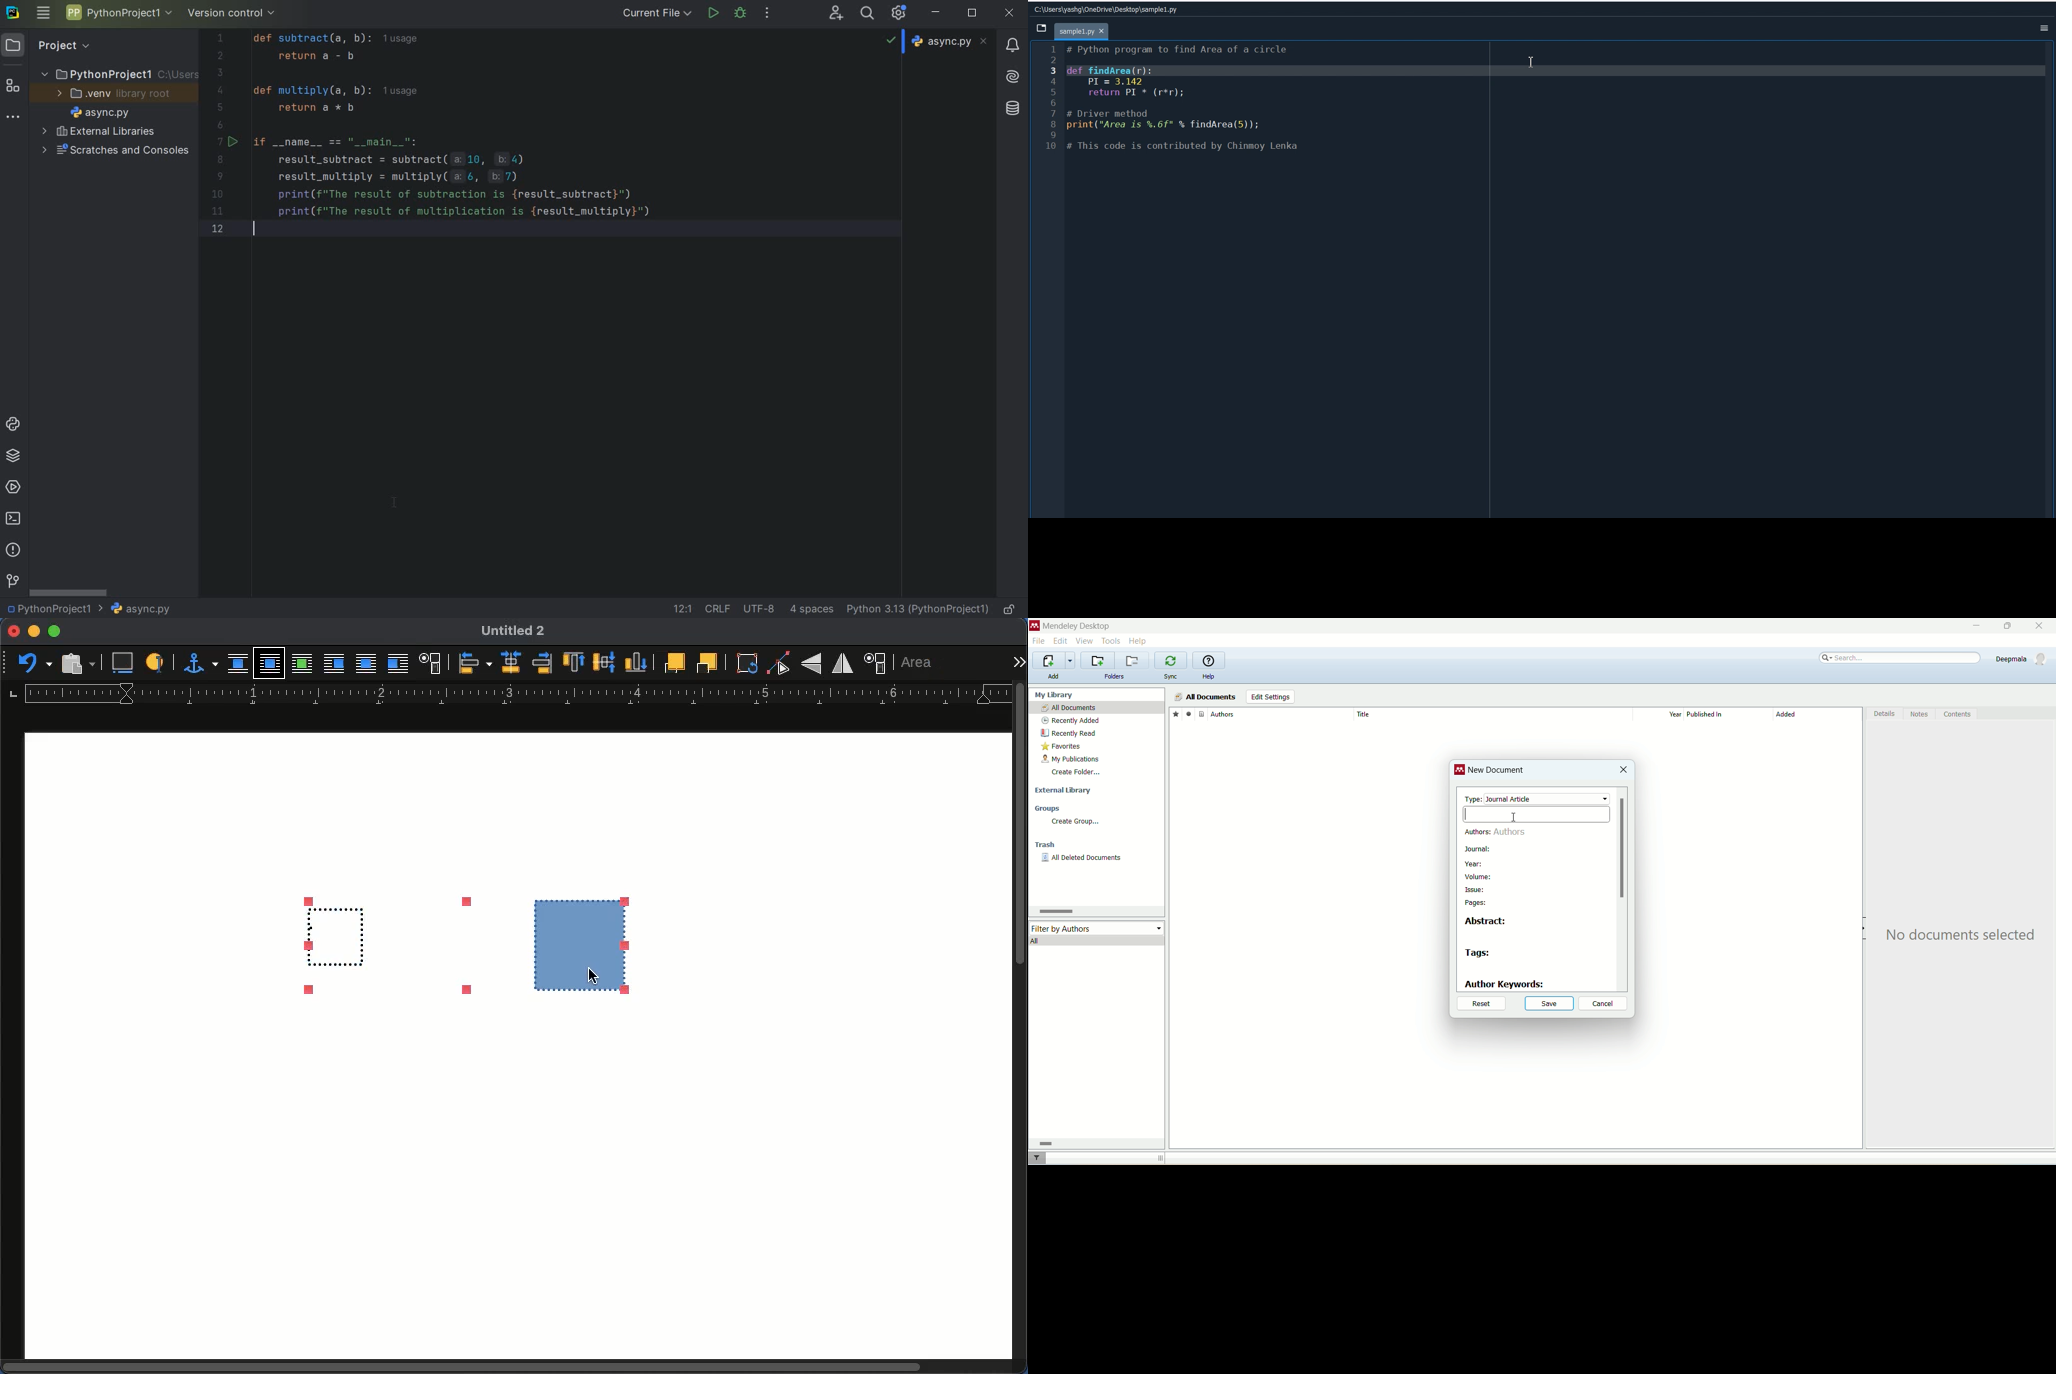  I want to click on abstract, so click(1489, 921).